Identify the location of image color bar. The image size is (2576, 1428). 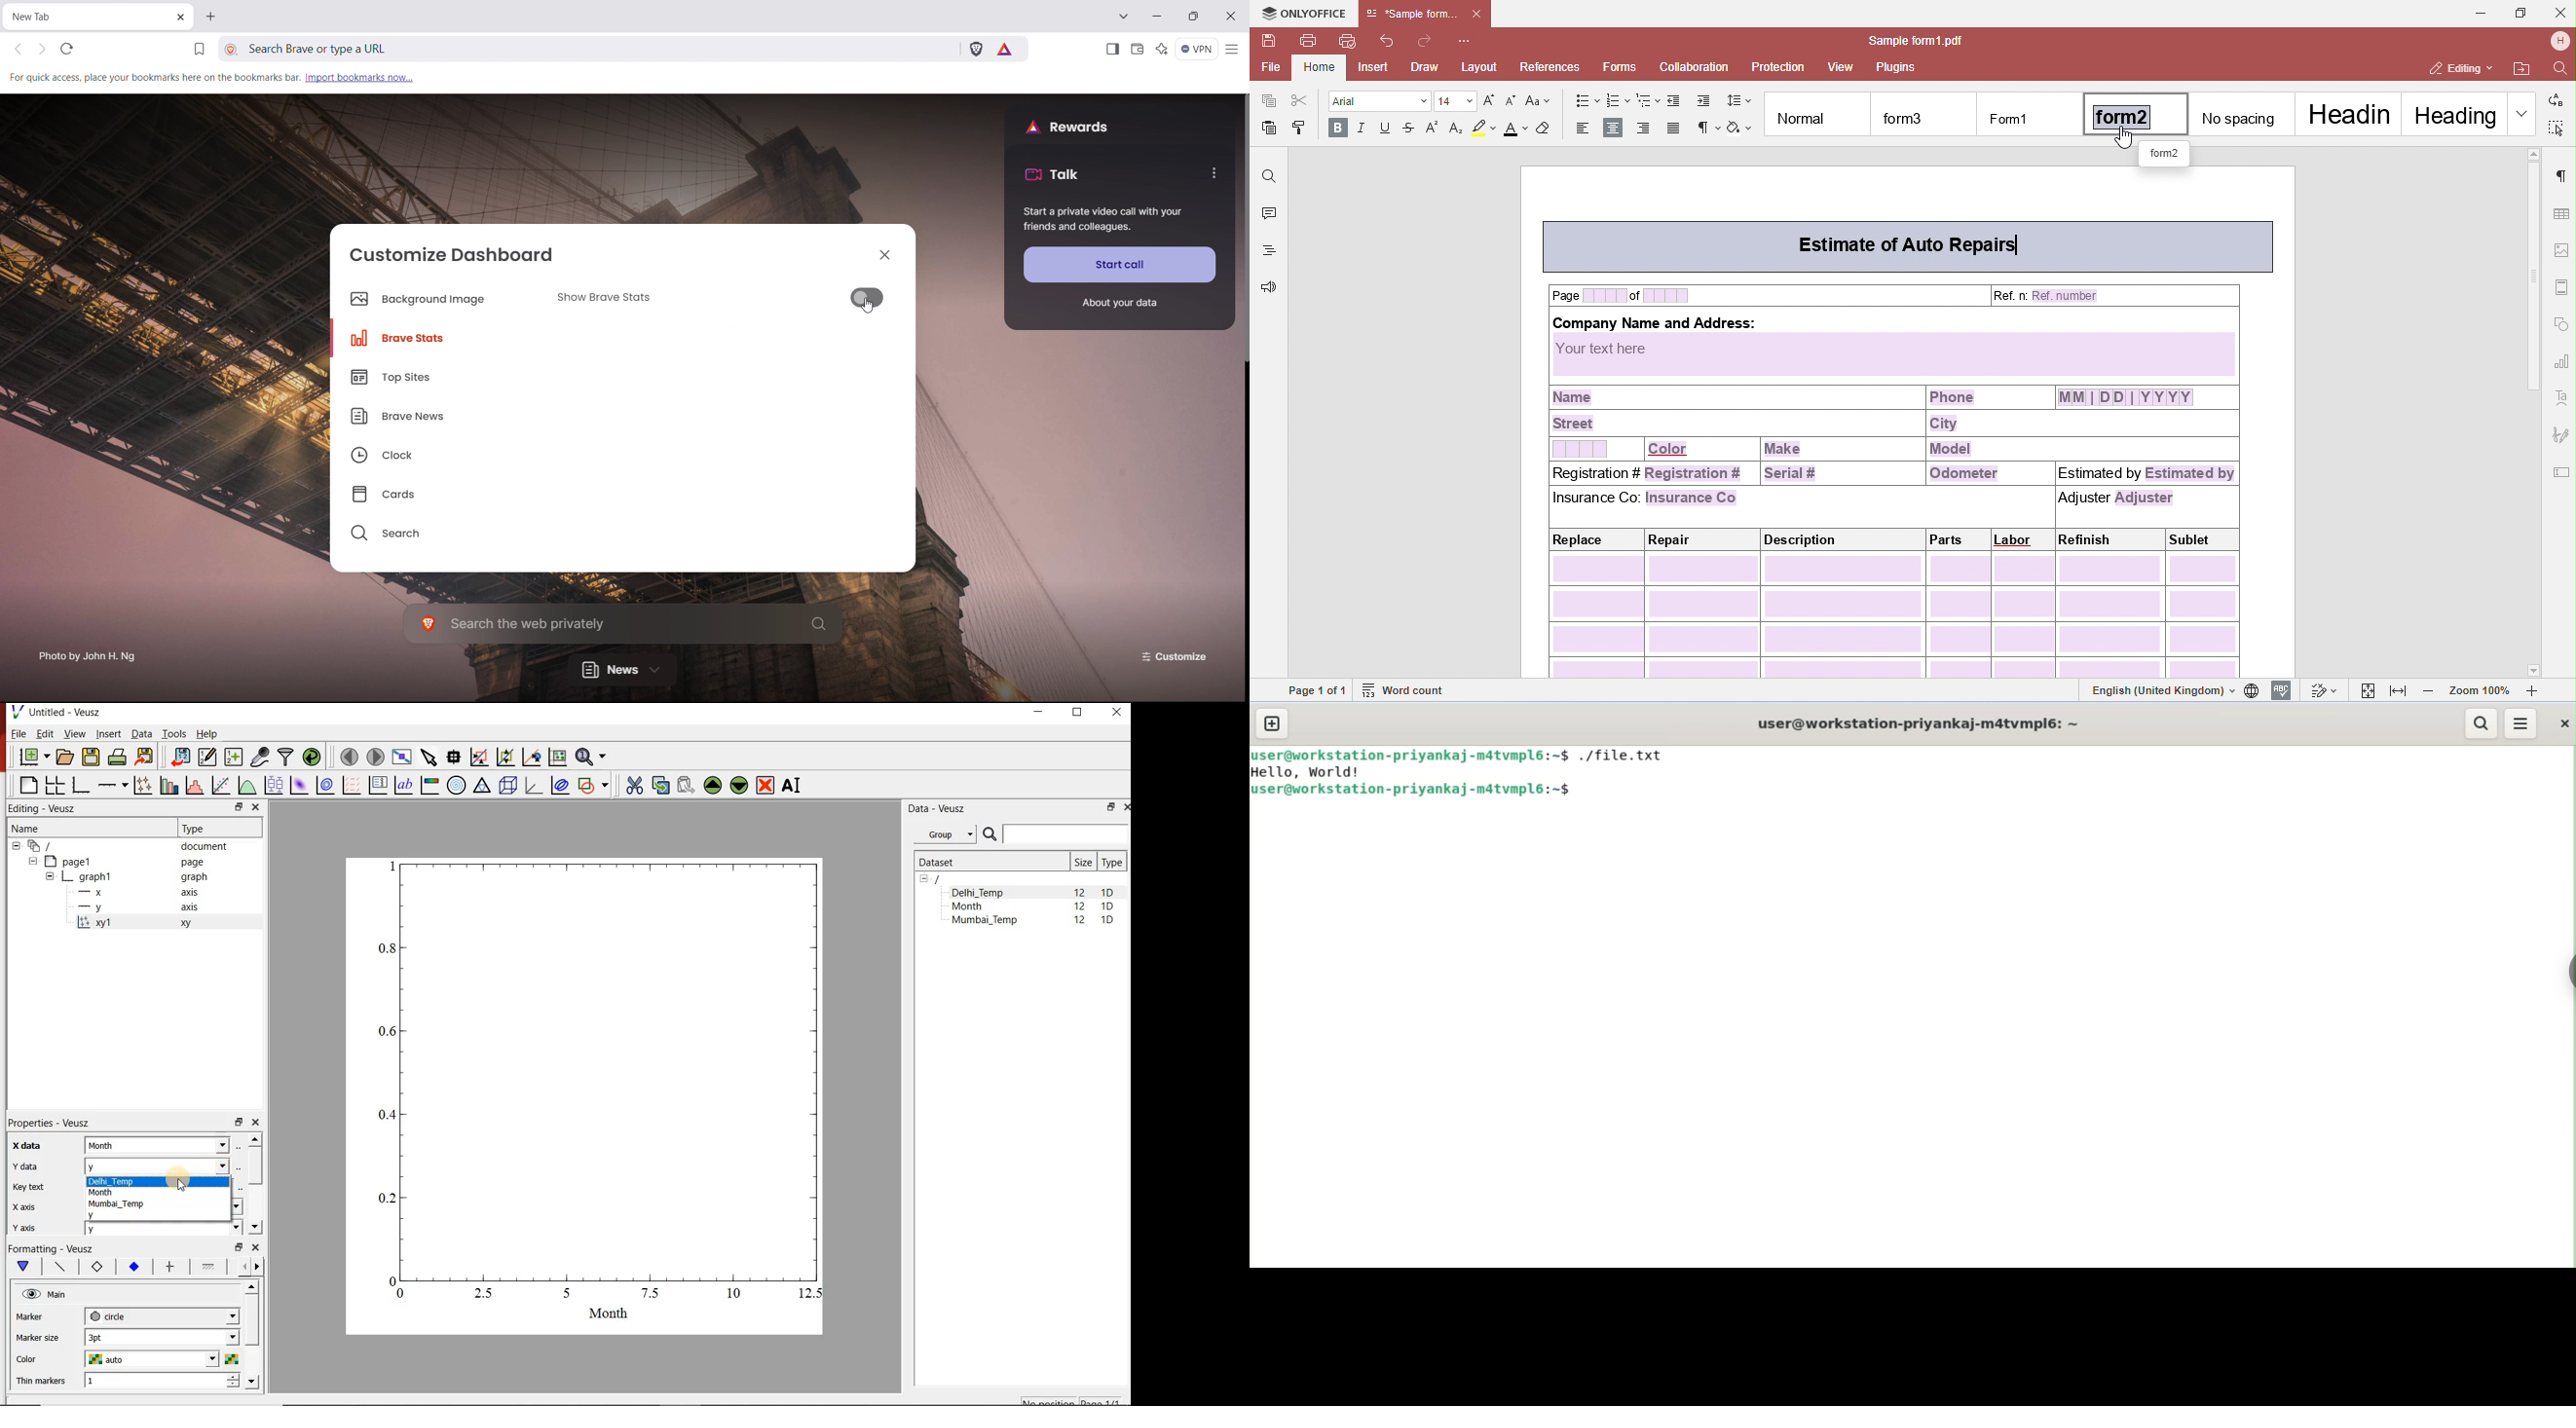
(430, 785).